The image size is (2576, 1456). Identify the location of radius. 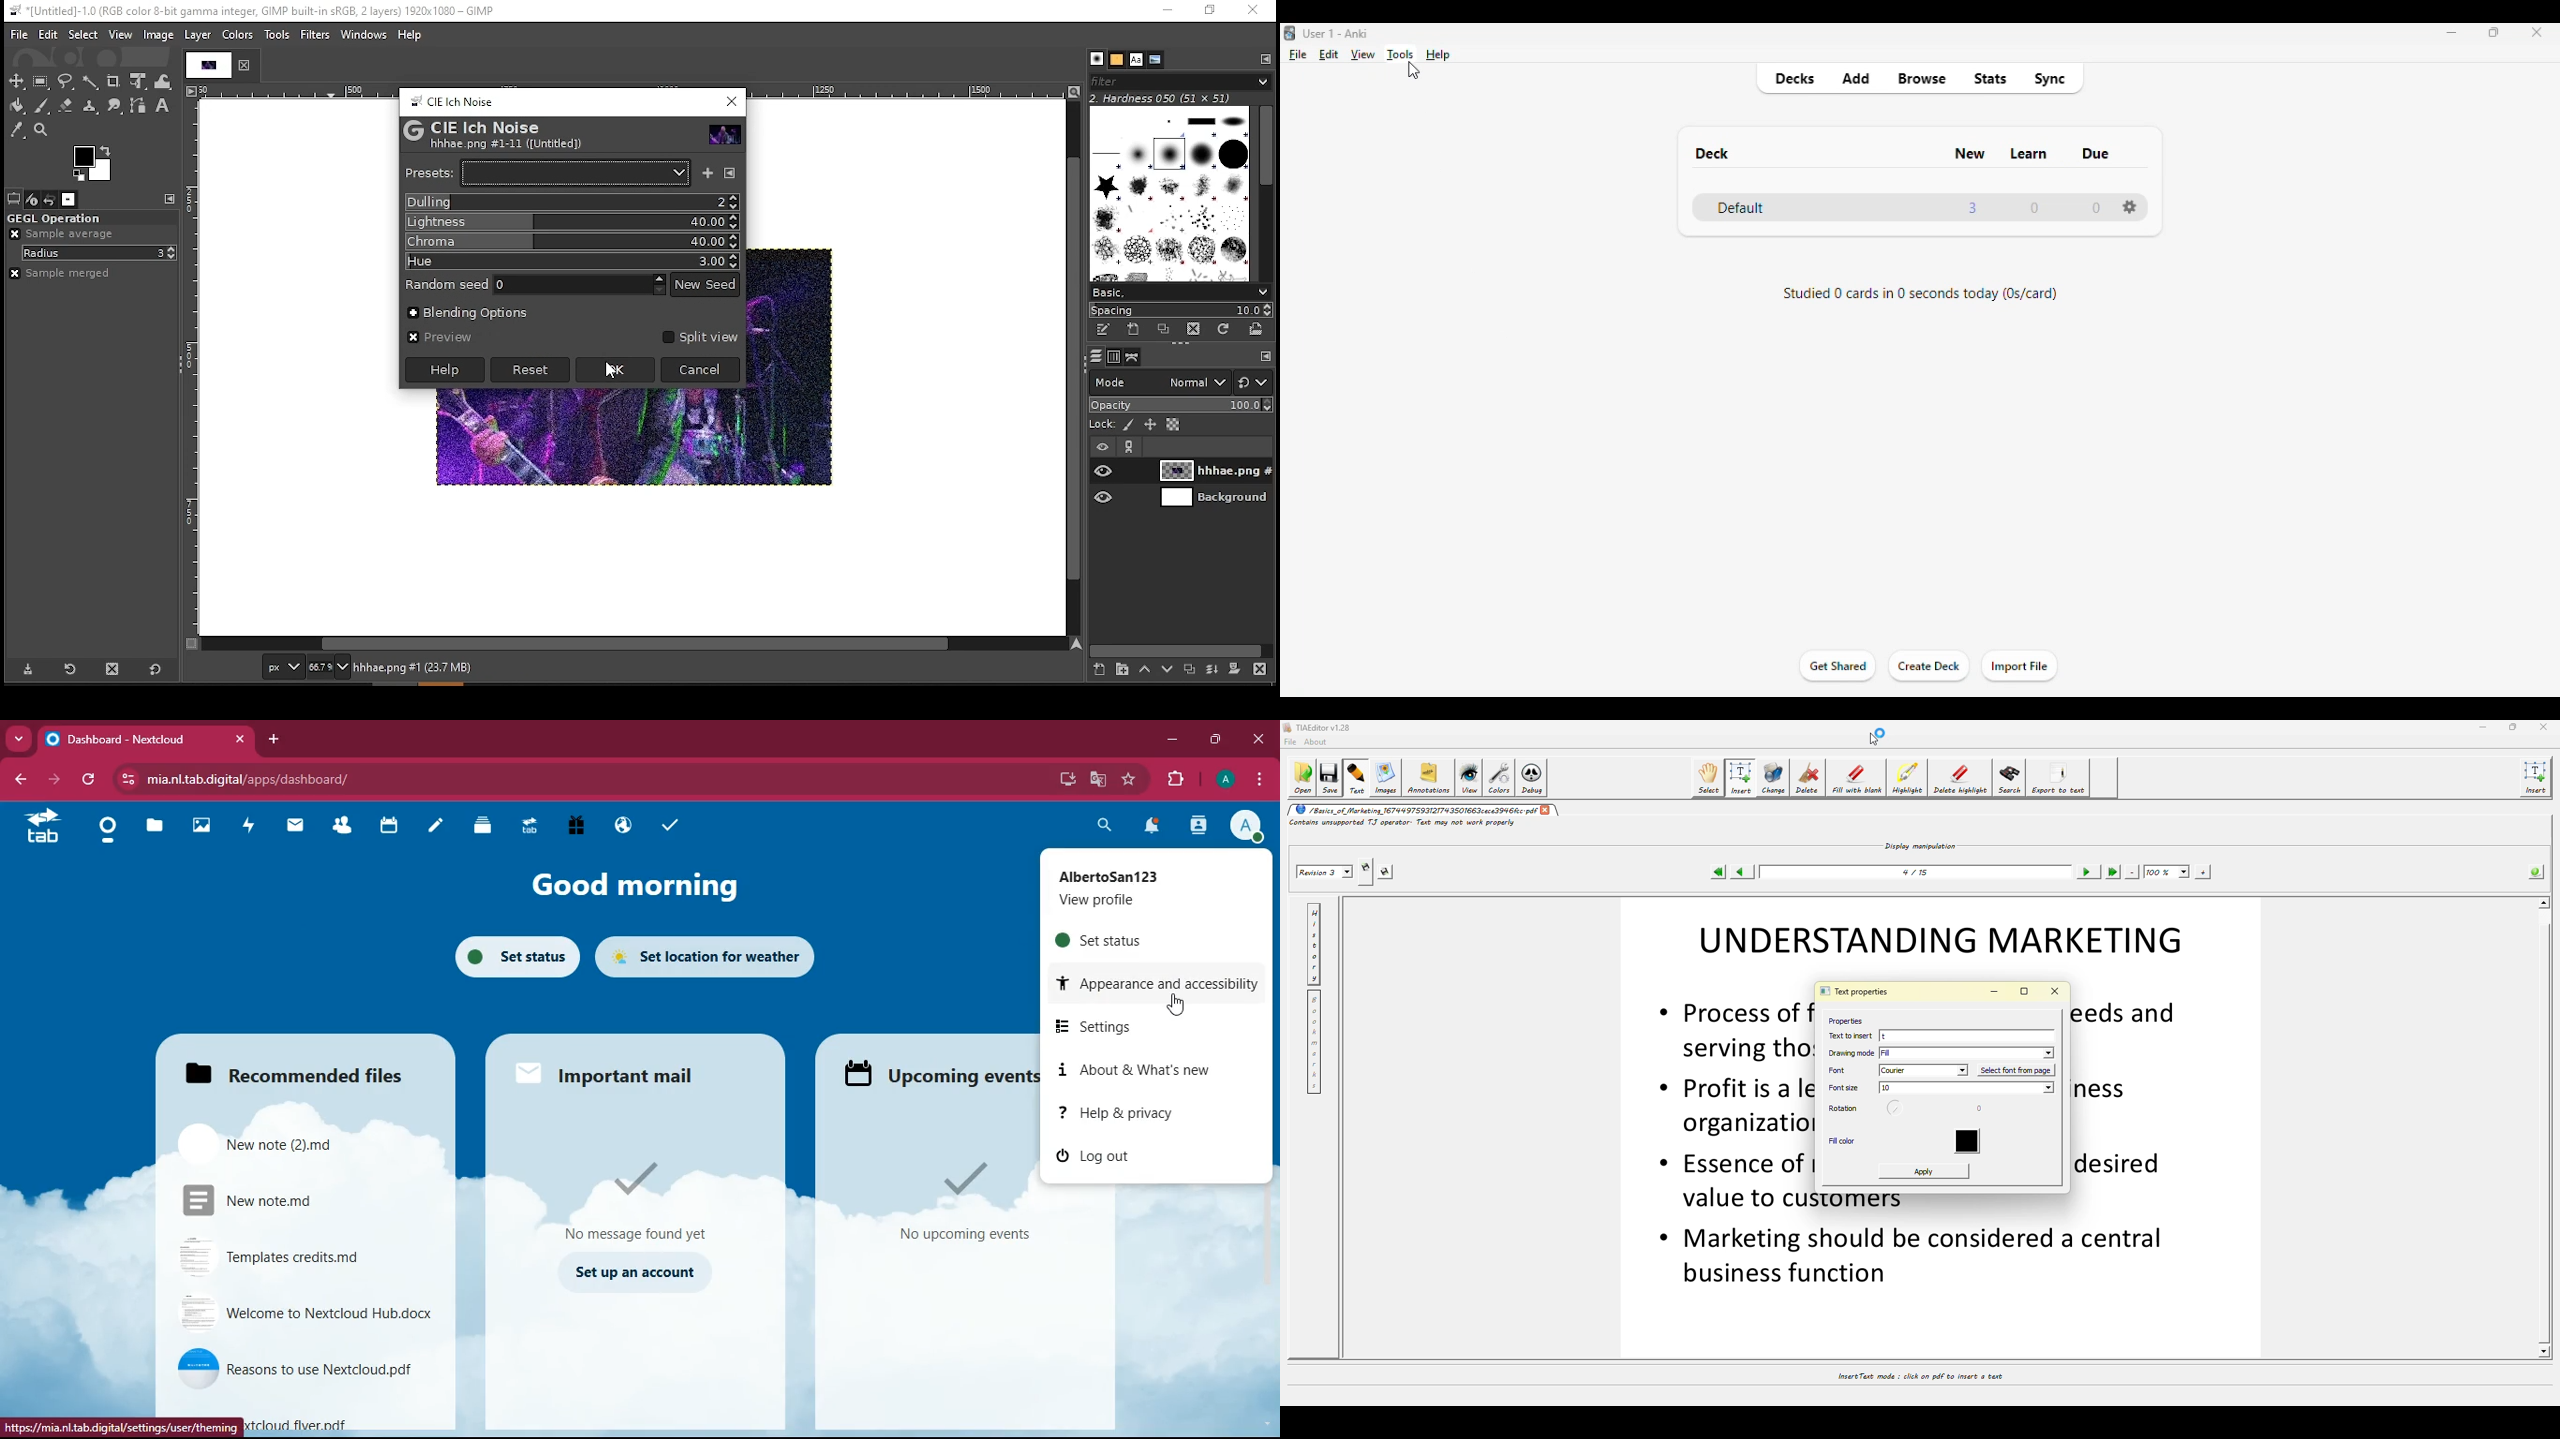
(99, 253).